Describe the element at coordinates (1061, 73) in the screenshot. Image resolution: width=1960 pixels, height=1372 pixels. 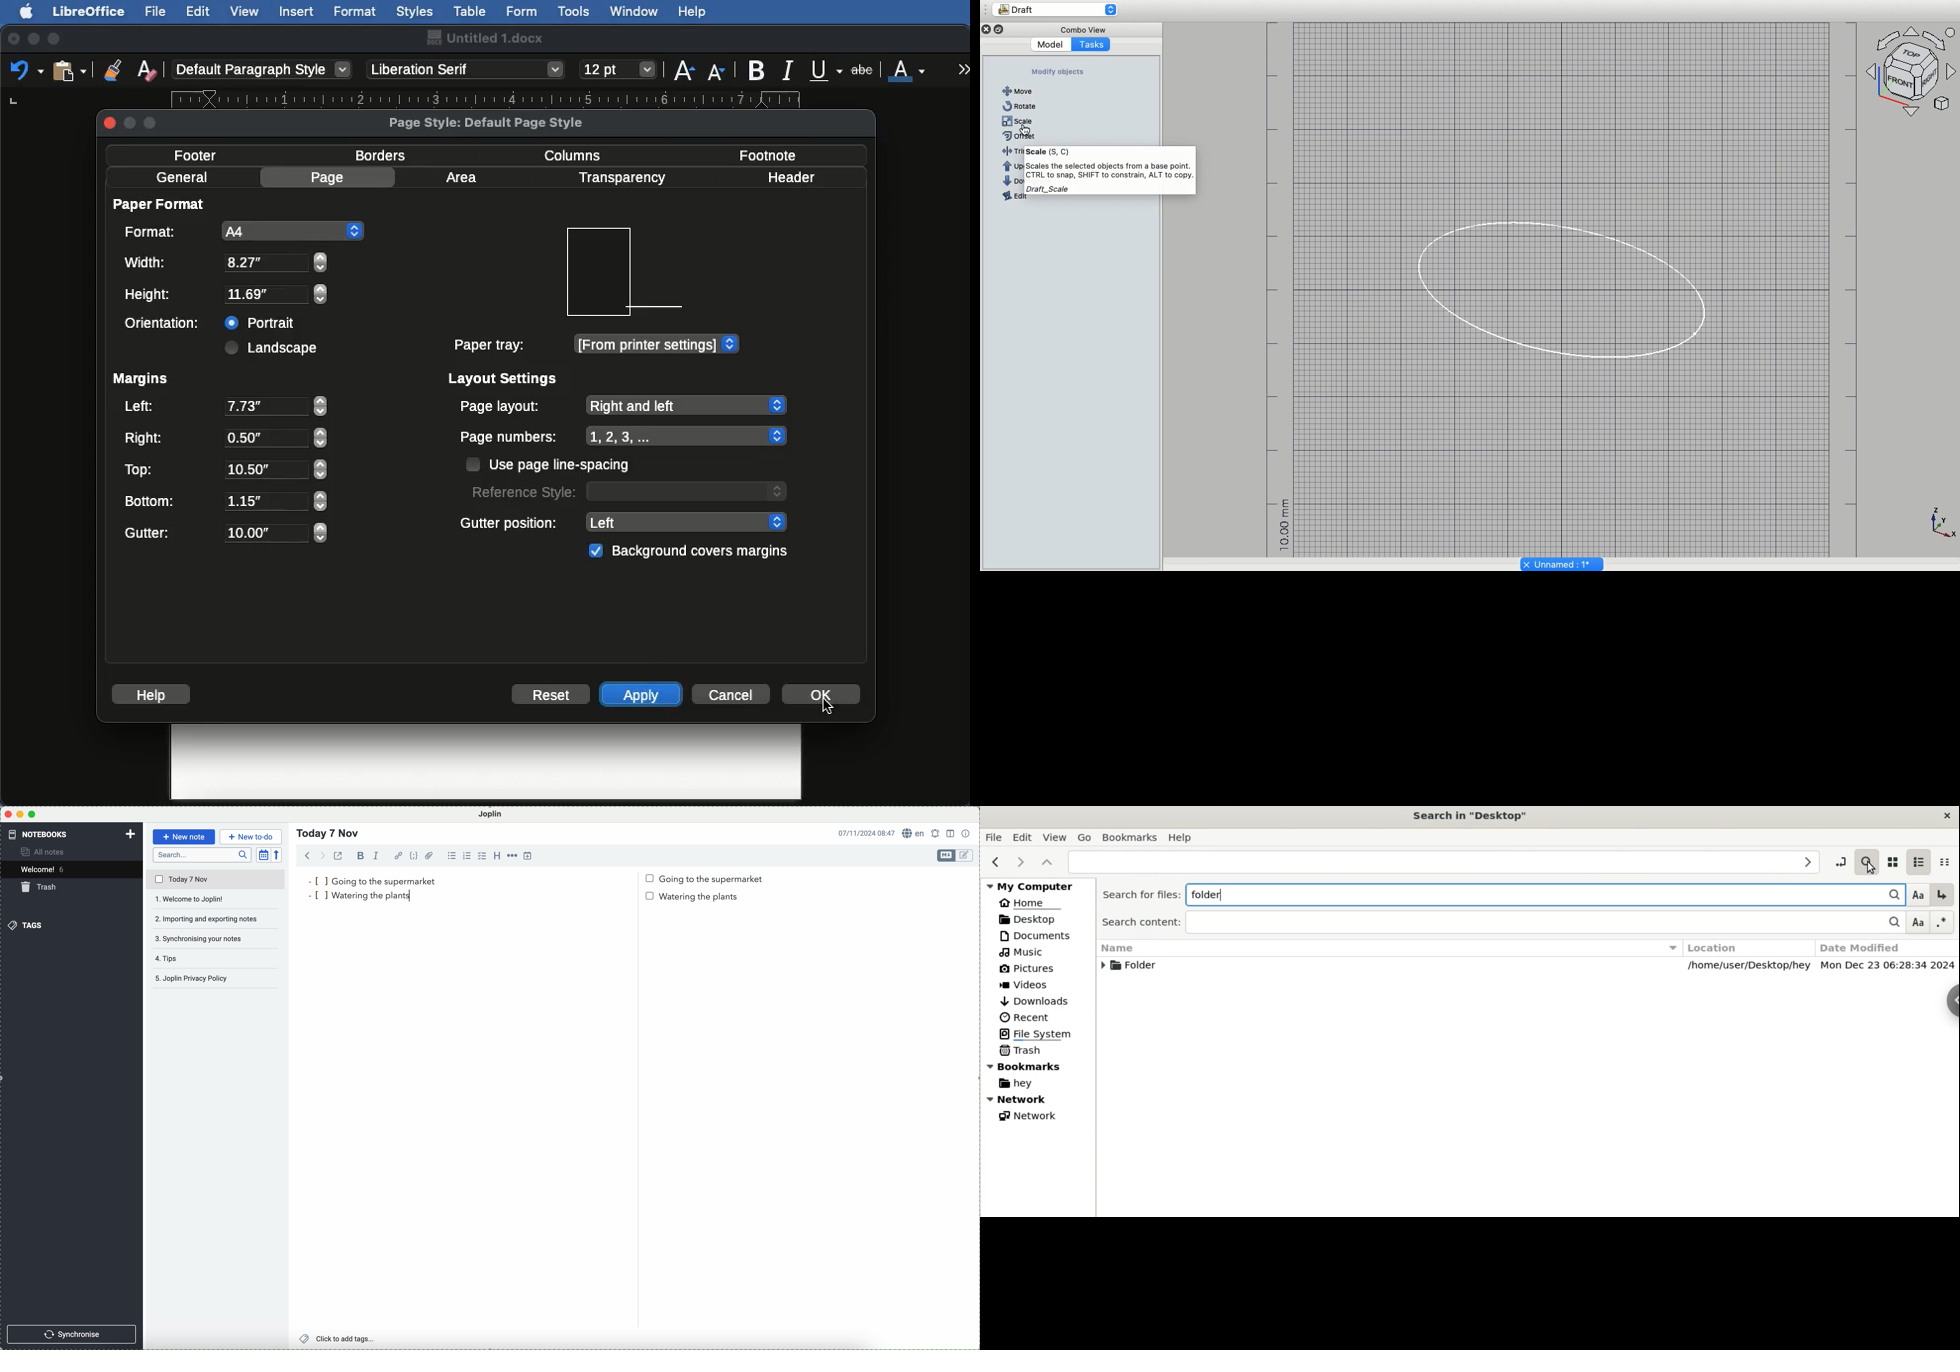
I see `Modify objects` at that location.